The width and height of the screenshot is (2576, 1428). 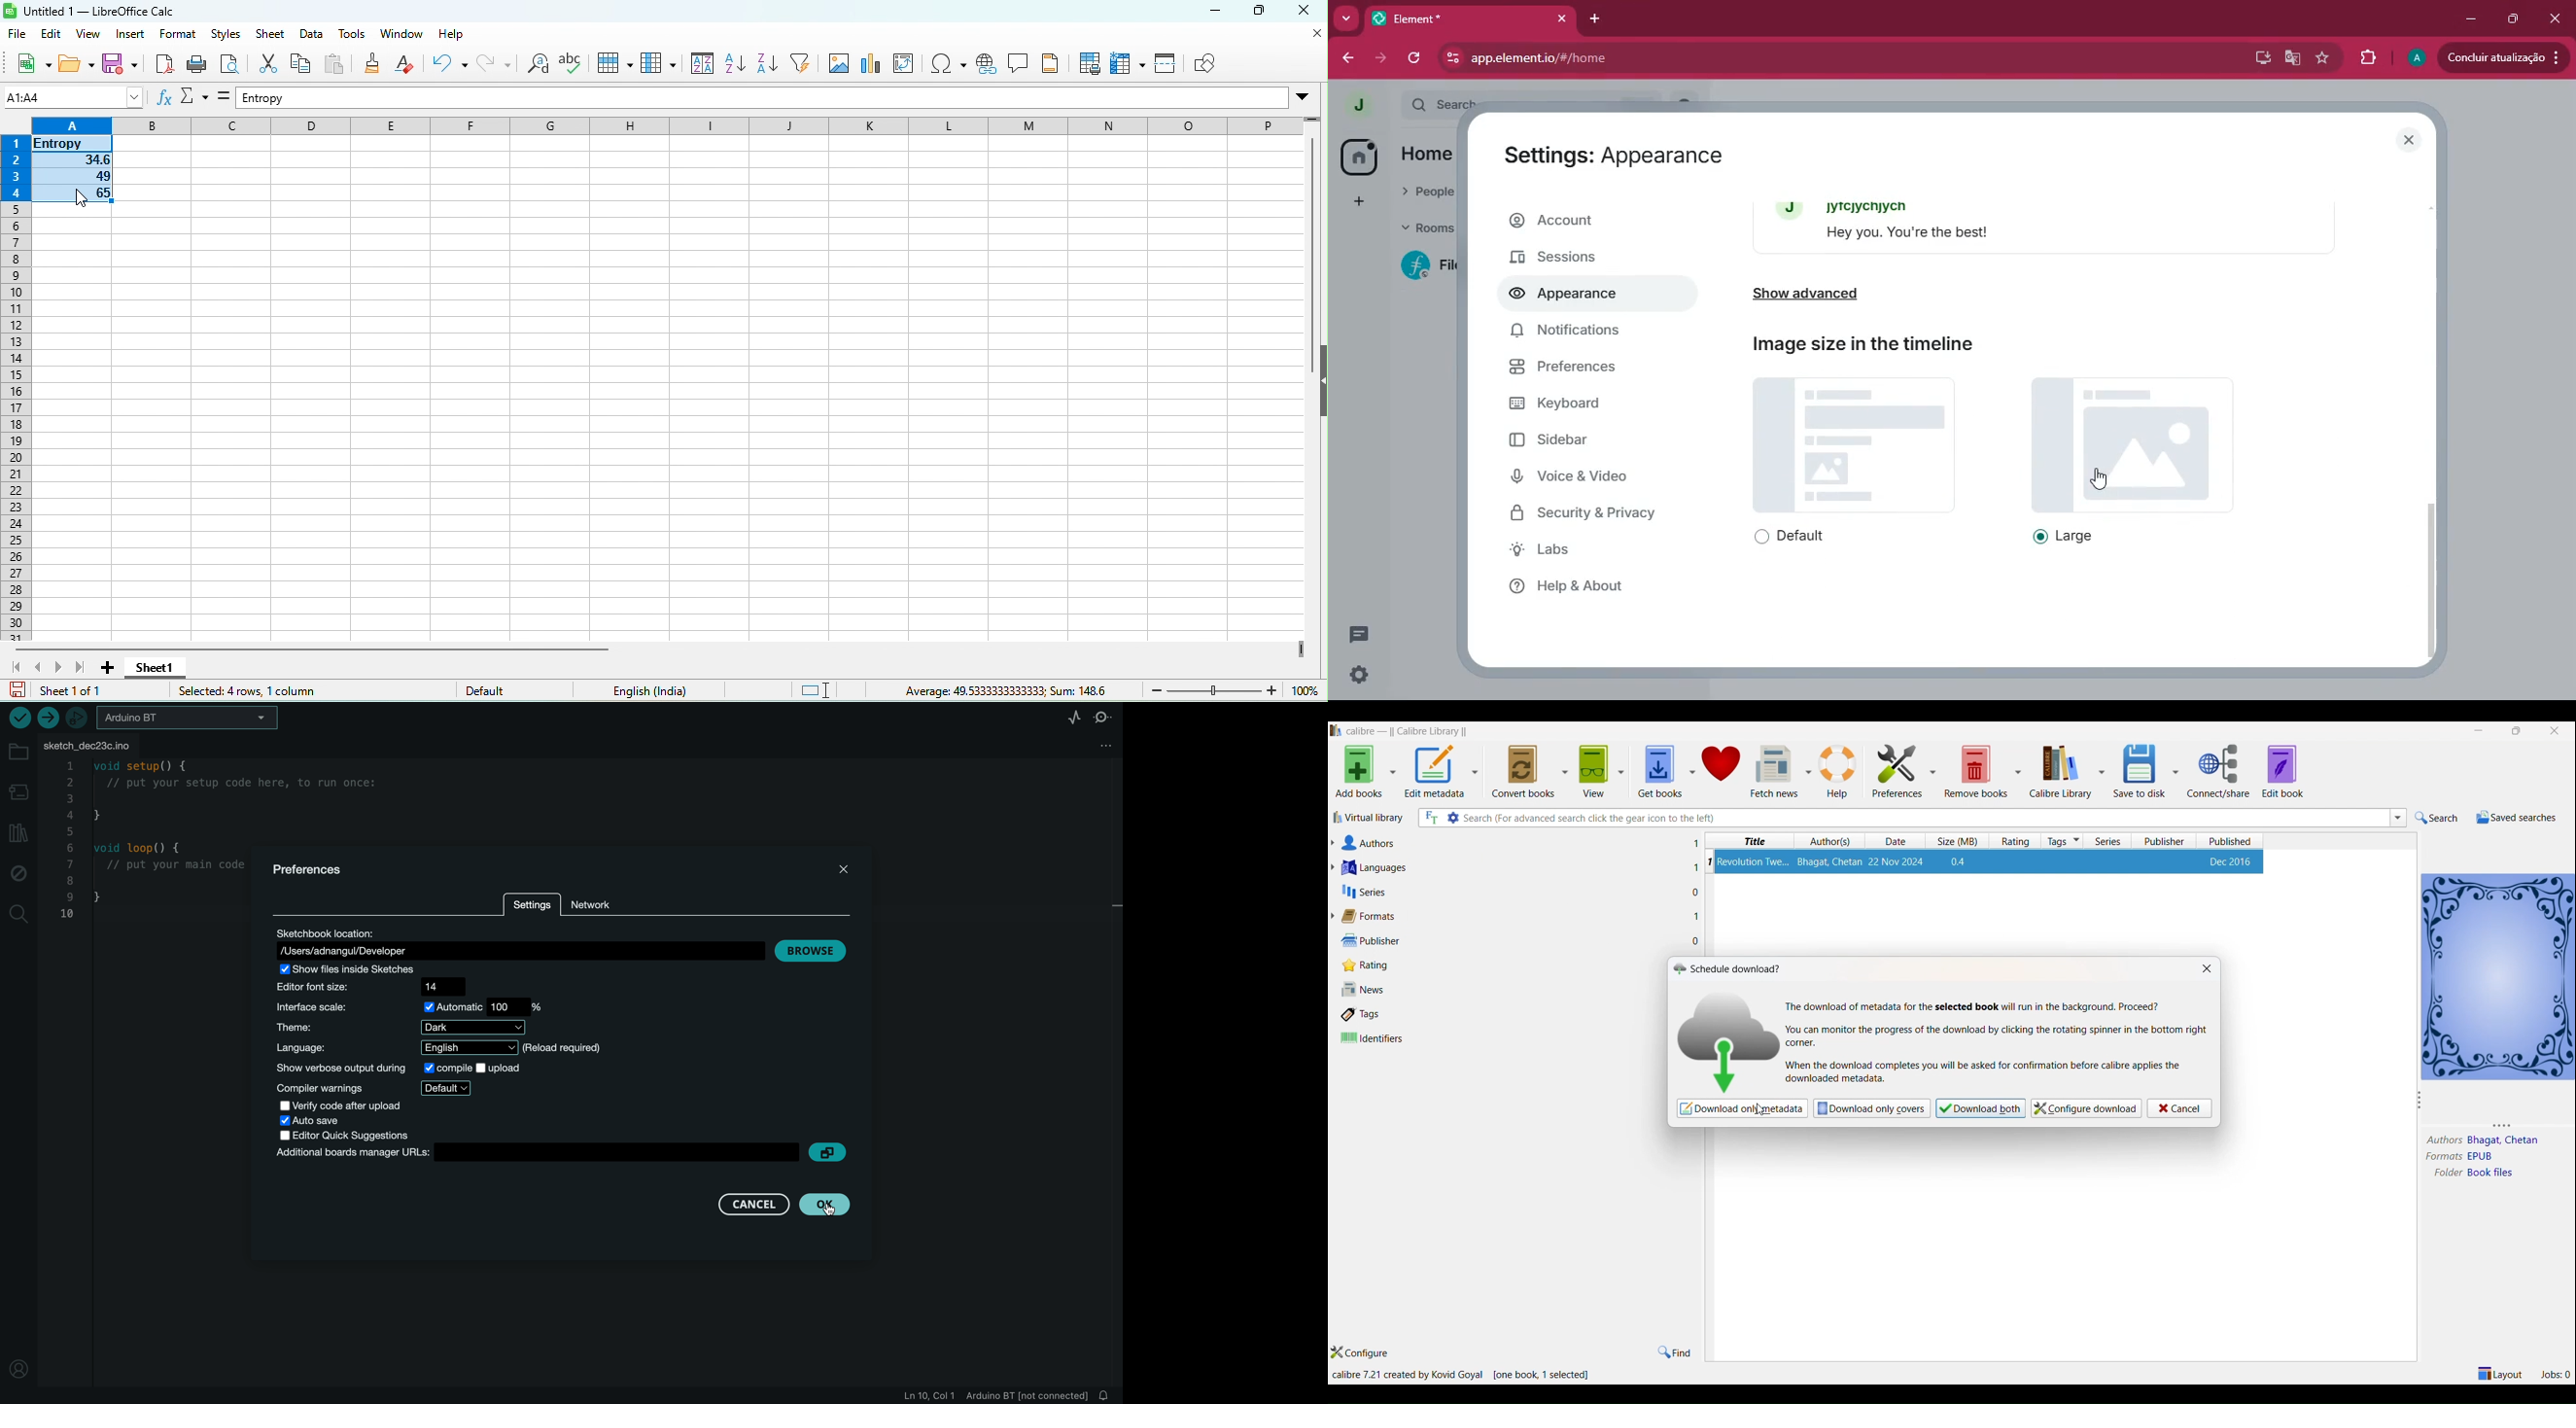 I want to click on tags, so click(x=2063, y=841).